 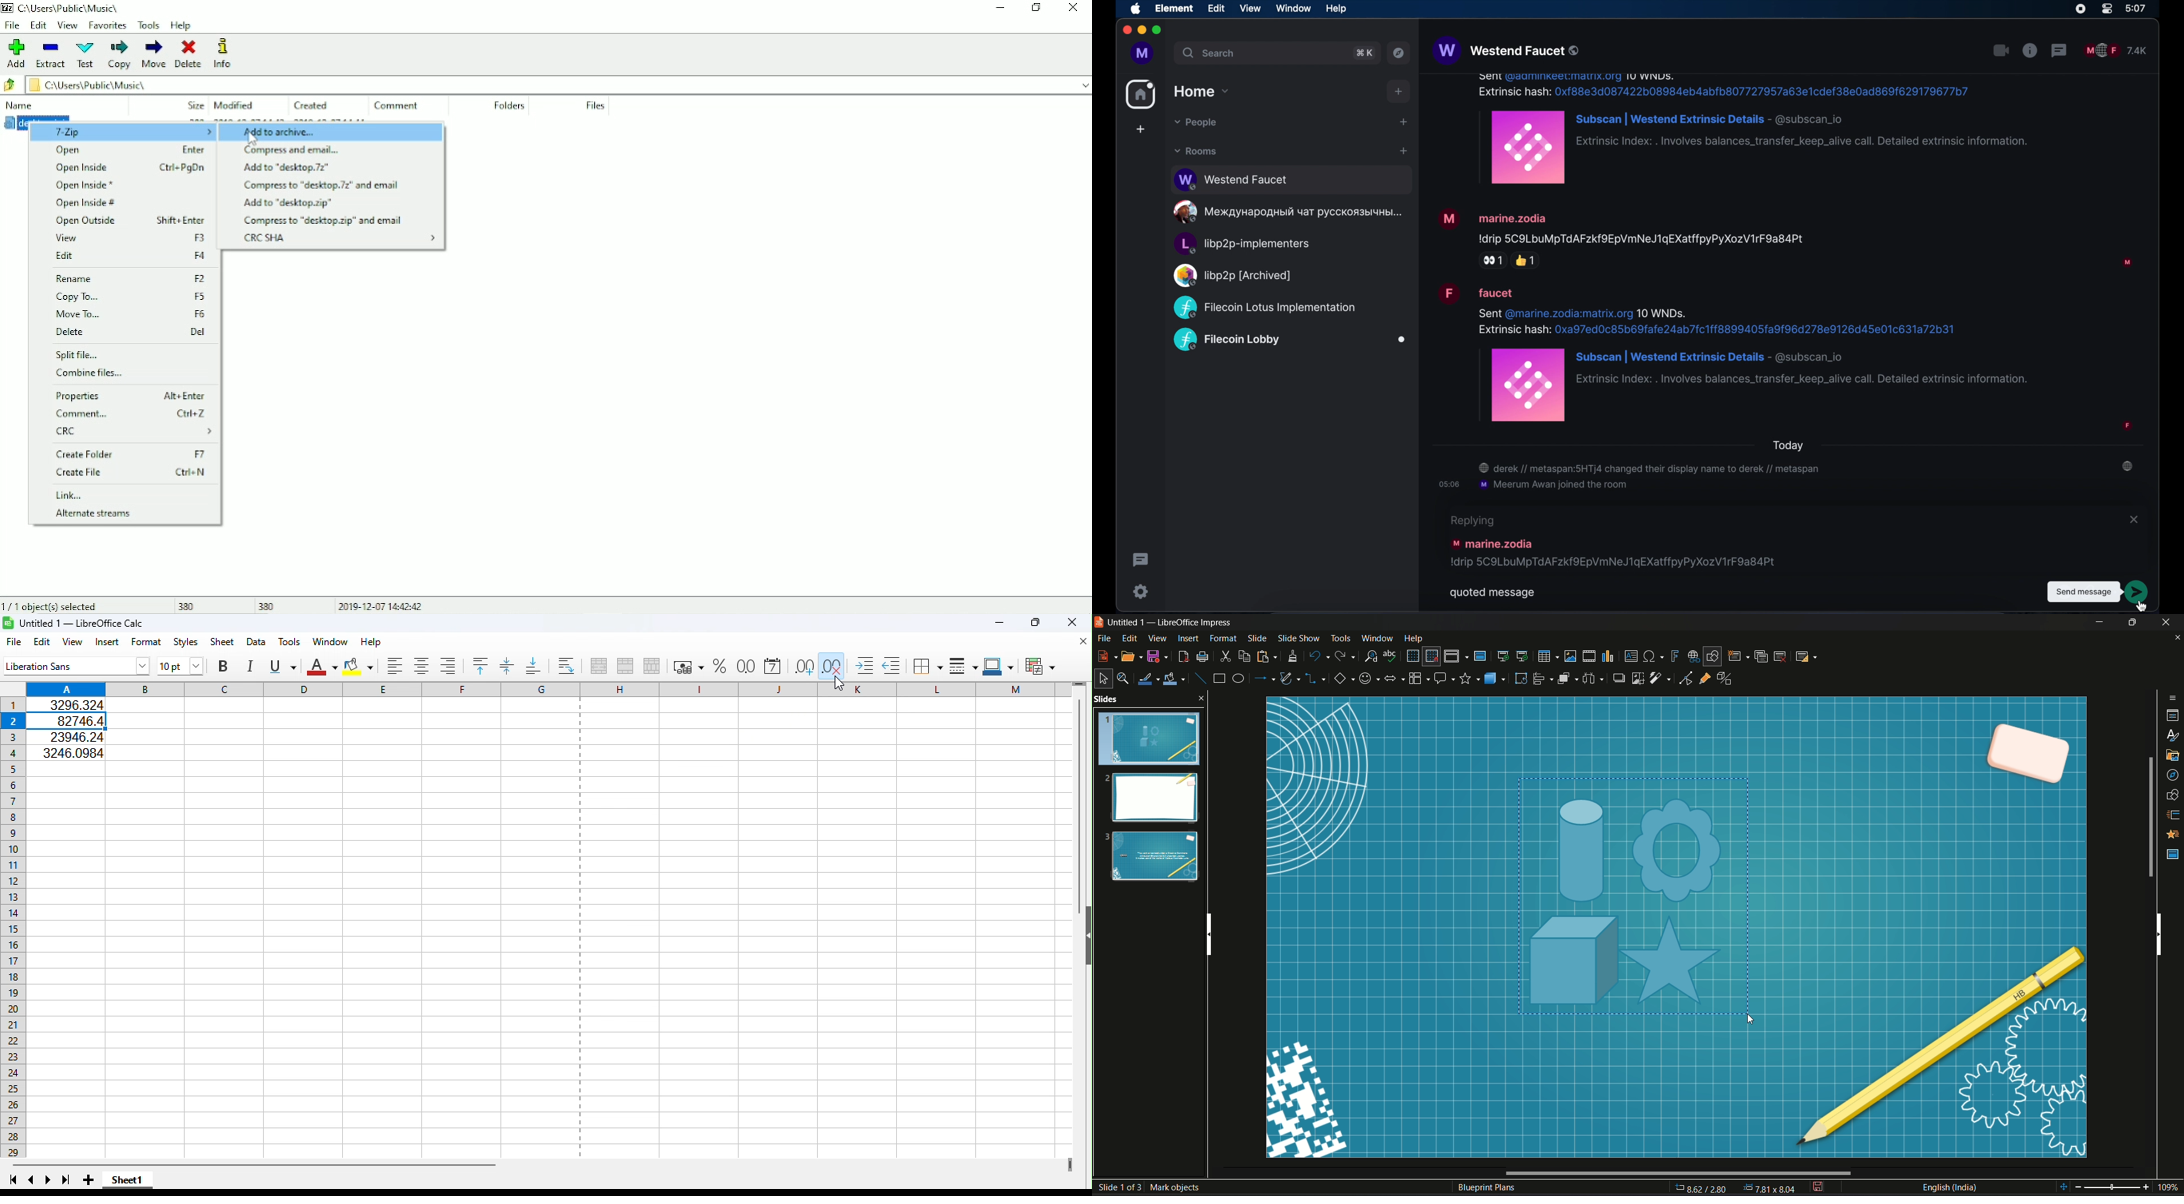 I want to click on table, so click(x=1547, y=656).